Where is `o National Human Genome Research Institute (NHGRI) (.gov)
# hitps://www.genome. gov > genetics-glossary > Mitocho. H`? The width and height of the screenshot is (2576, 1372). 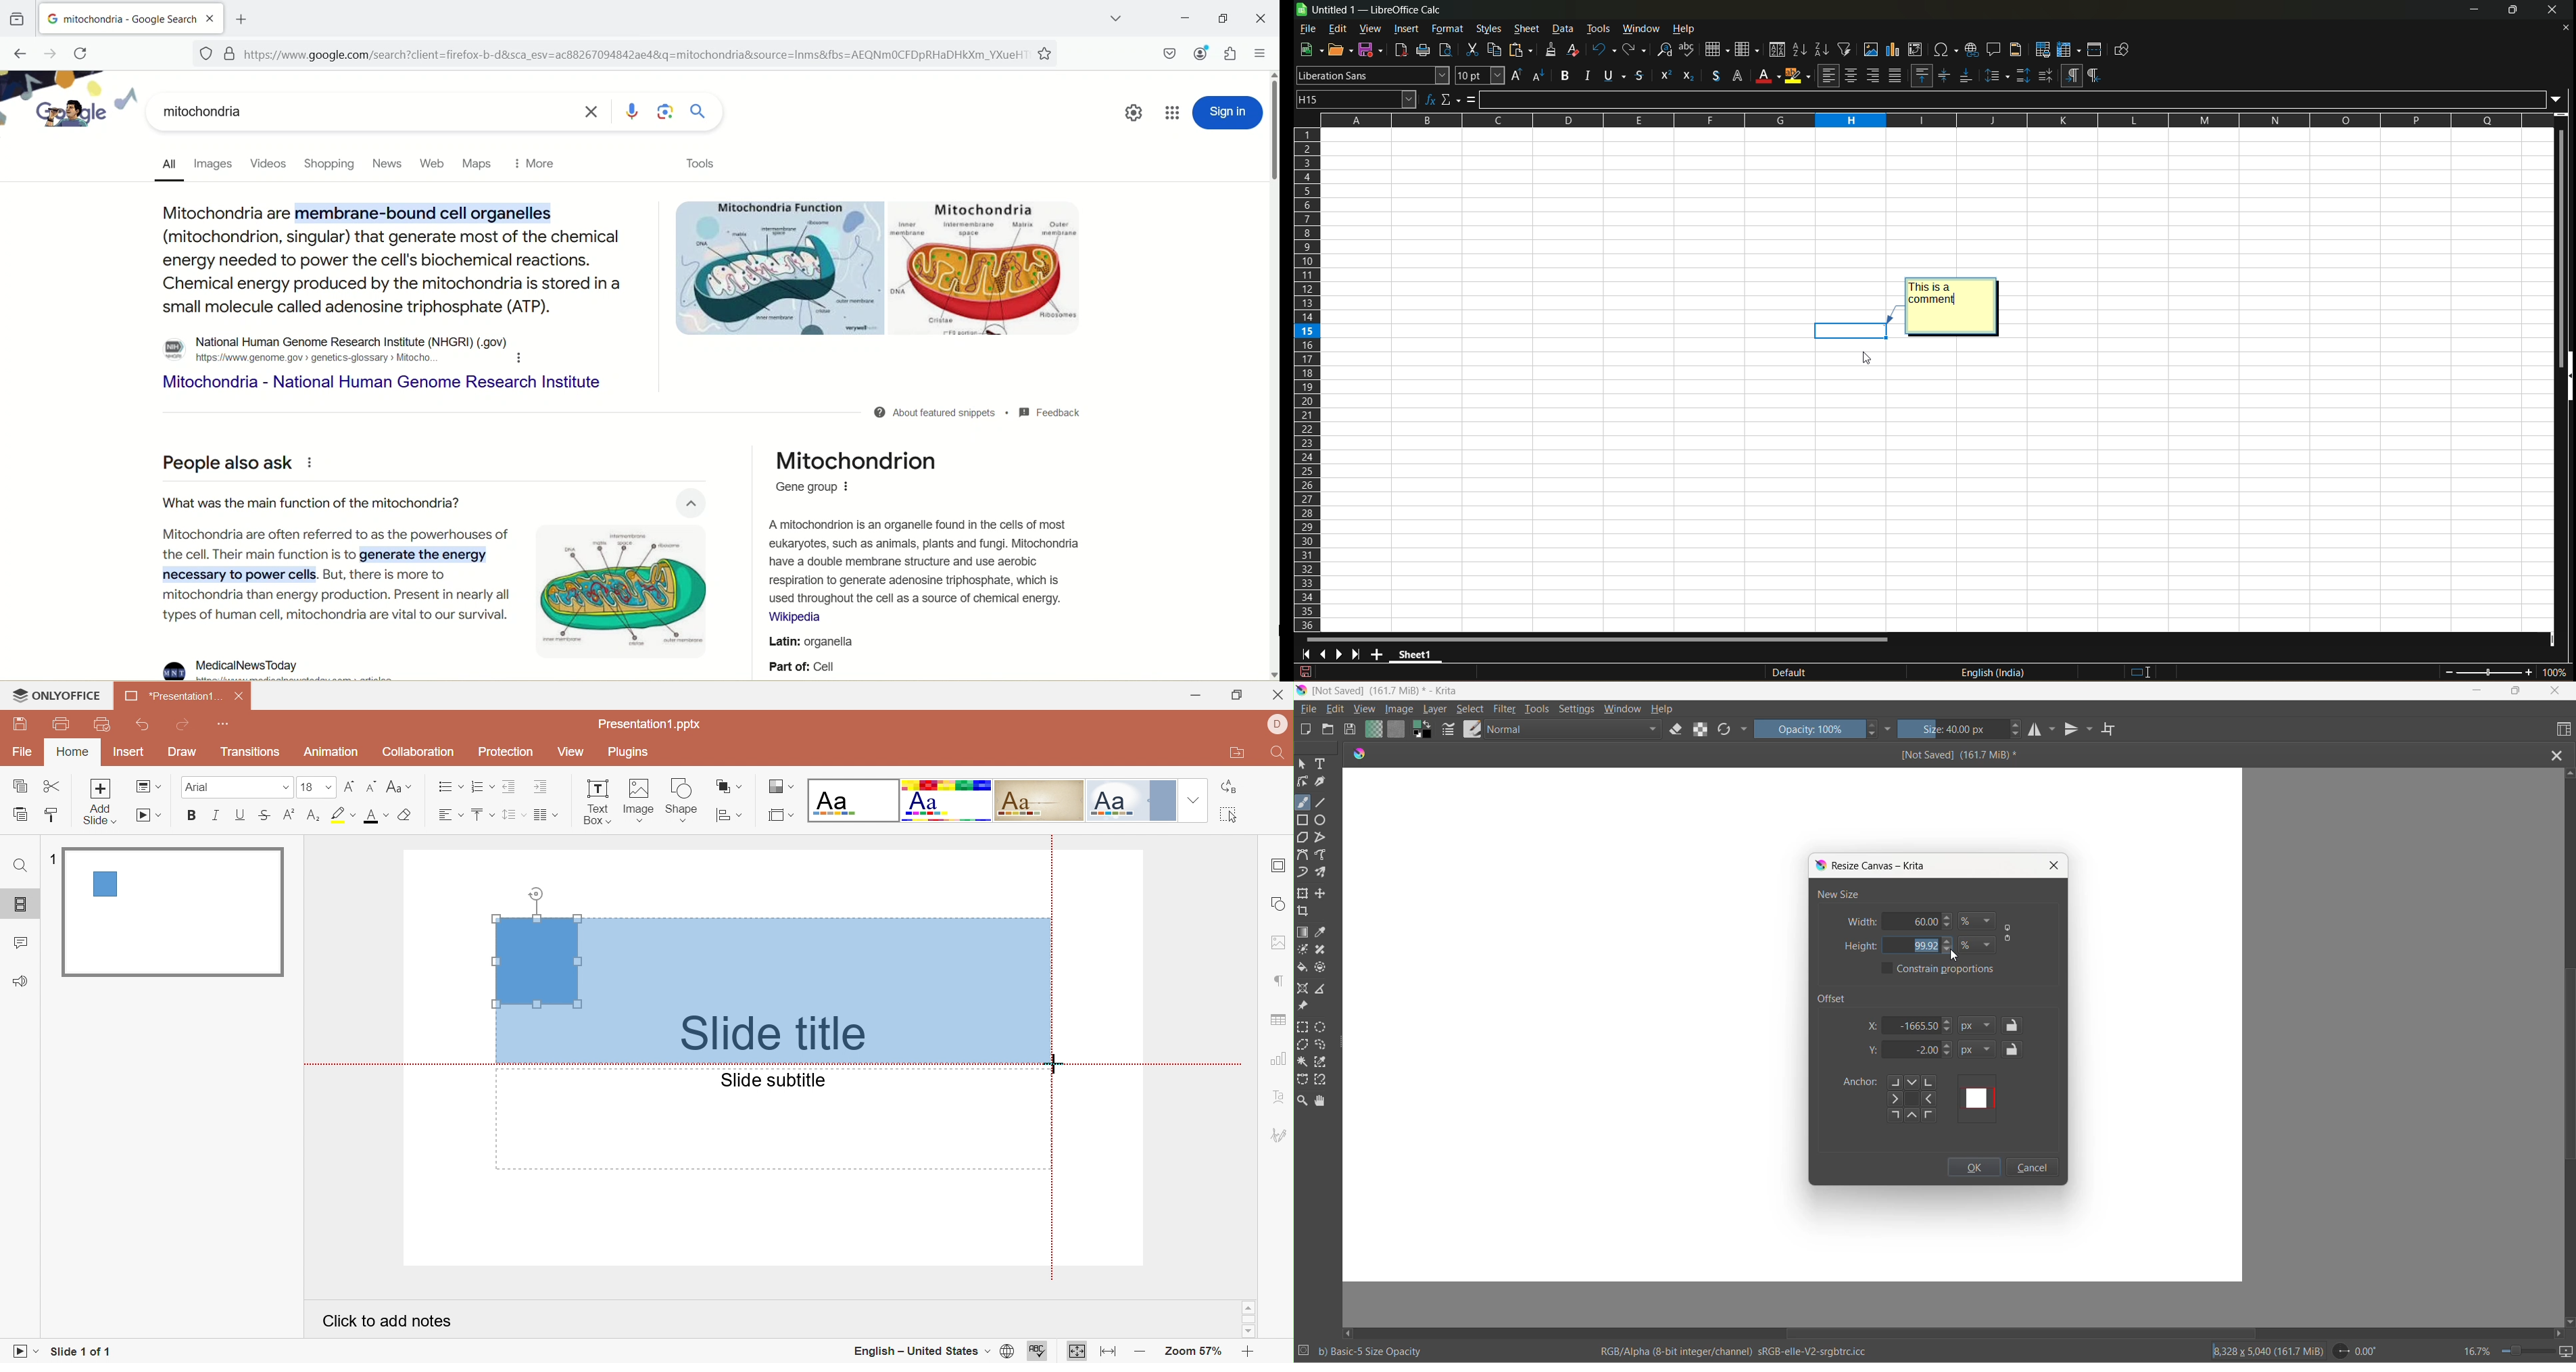
o National Human Genome Research Institute (NHGRI) (.gov)
# hitps://www.genome. gov > genetics-glossary > Mitocho. H is located at coordinates (343, 349).